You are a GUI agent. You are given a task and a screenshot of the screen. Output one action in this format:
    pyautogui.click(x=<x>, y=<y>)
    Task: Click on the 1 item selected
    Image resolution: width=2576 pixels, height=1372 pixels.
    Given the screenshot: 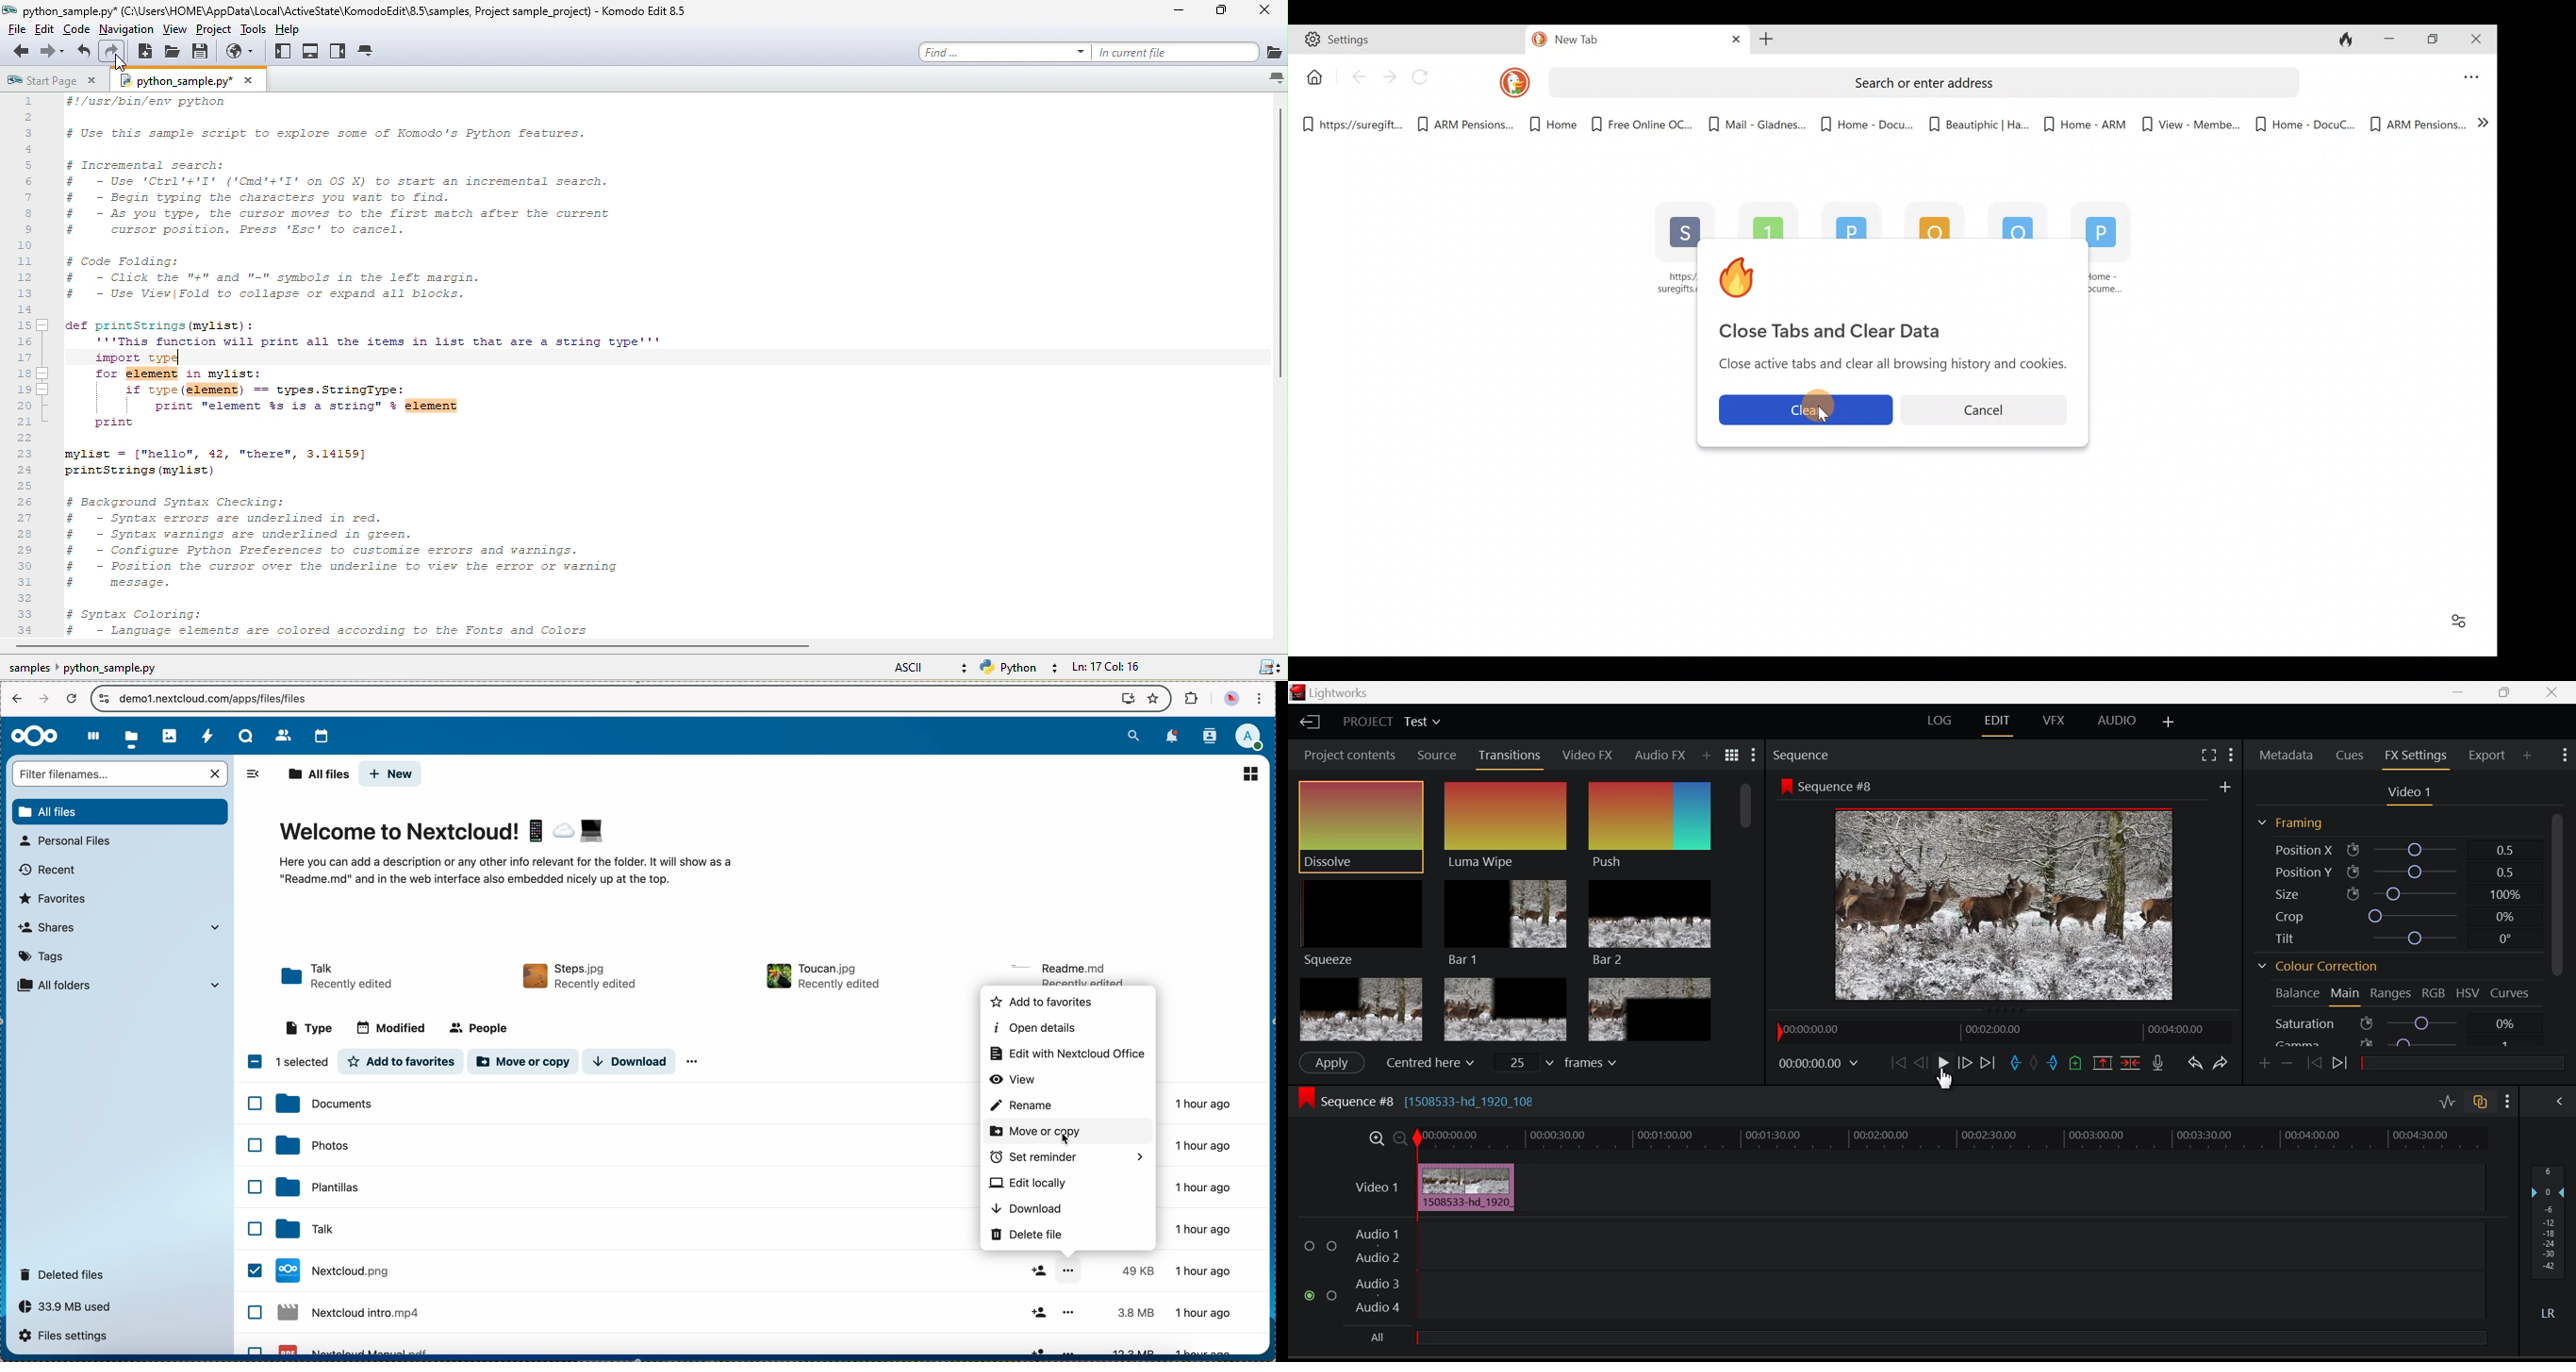 What is the action you would take?
    pyautogui.click(x=289, y=1061)
    